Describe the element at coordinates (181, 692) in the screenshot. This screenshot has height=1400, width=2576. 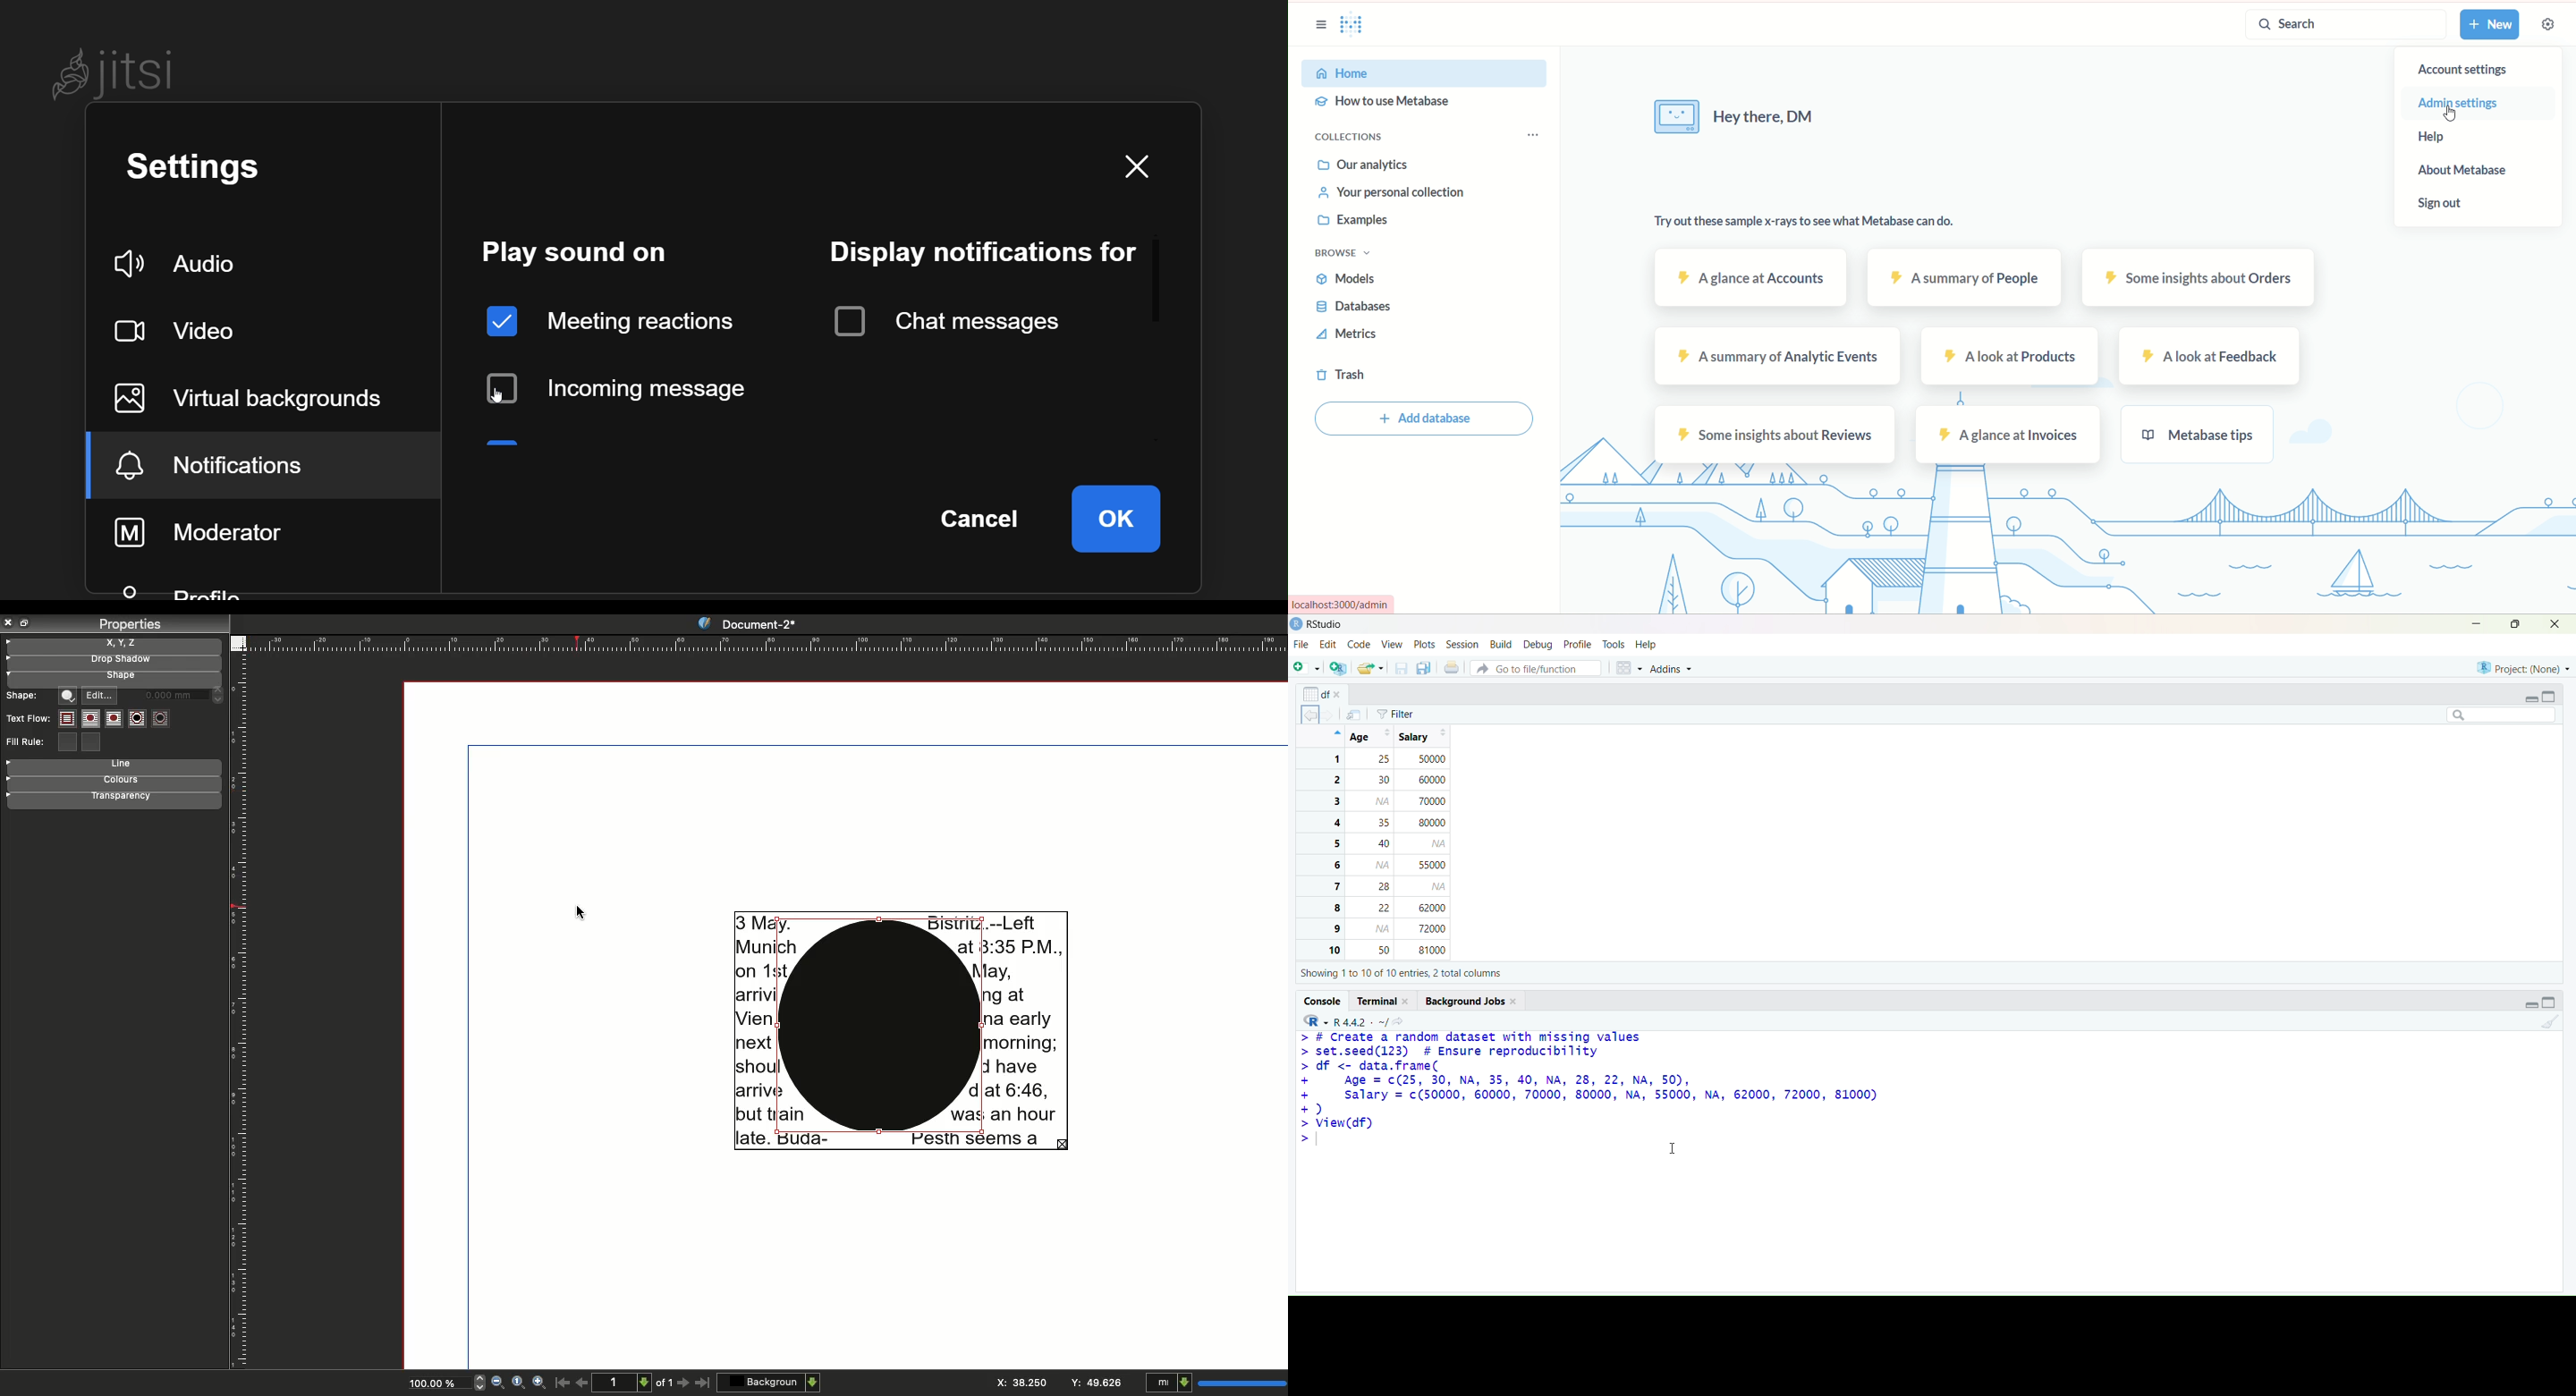
I see `0.0` at that location.